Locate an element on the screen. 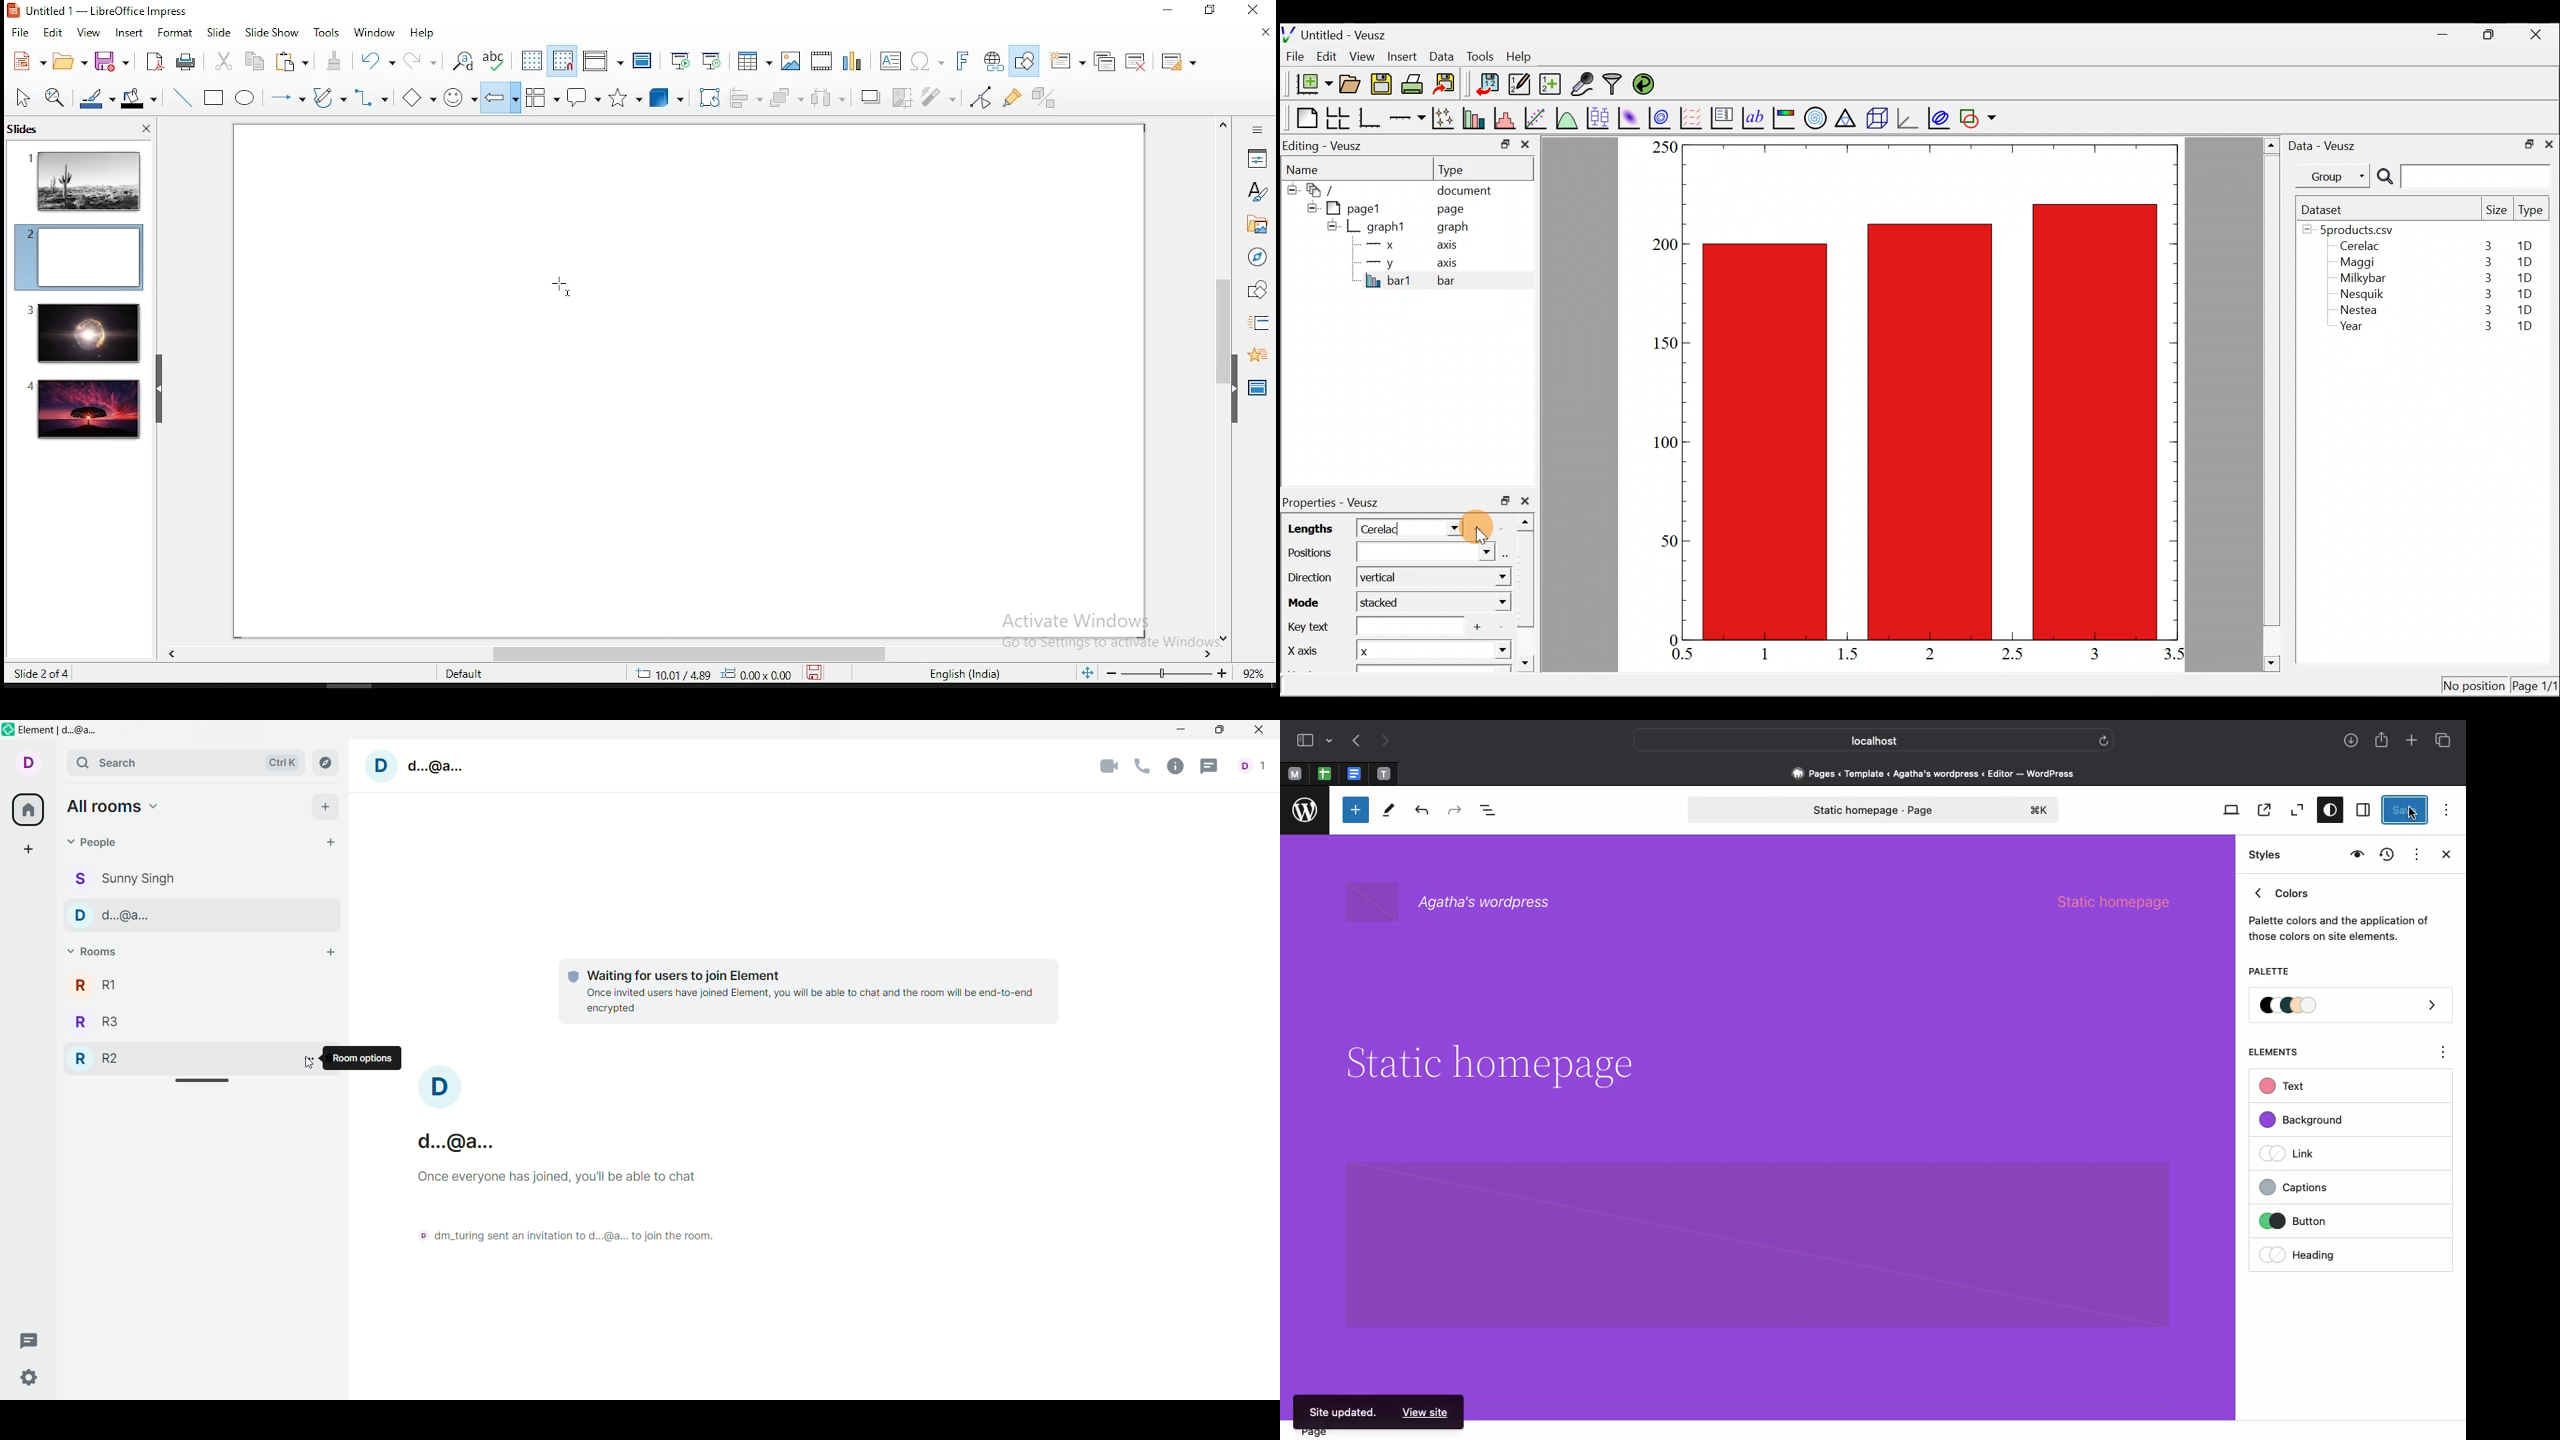 This screenshot has width=2576, height=1456. arrange is located at coordinates (789, 99).